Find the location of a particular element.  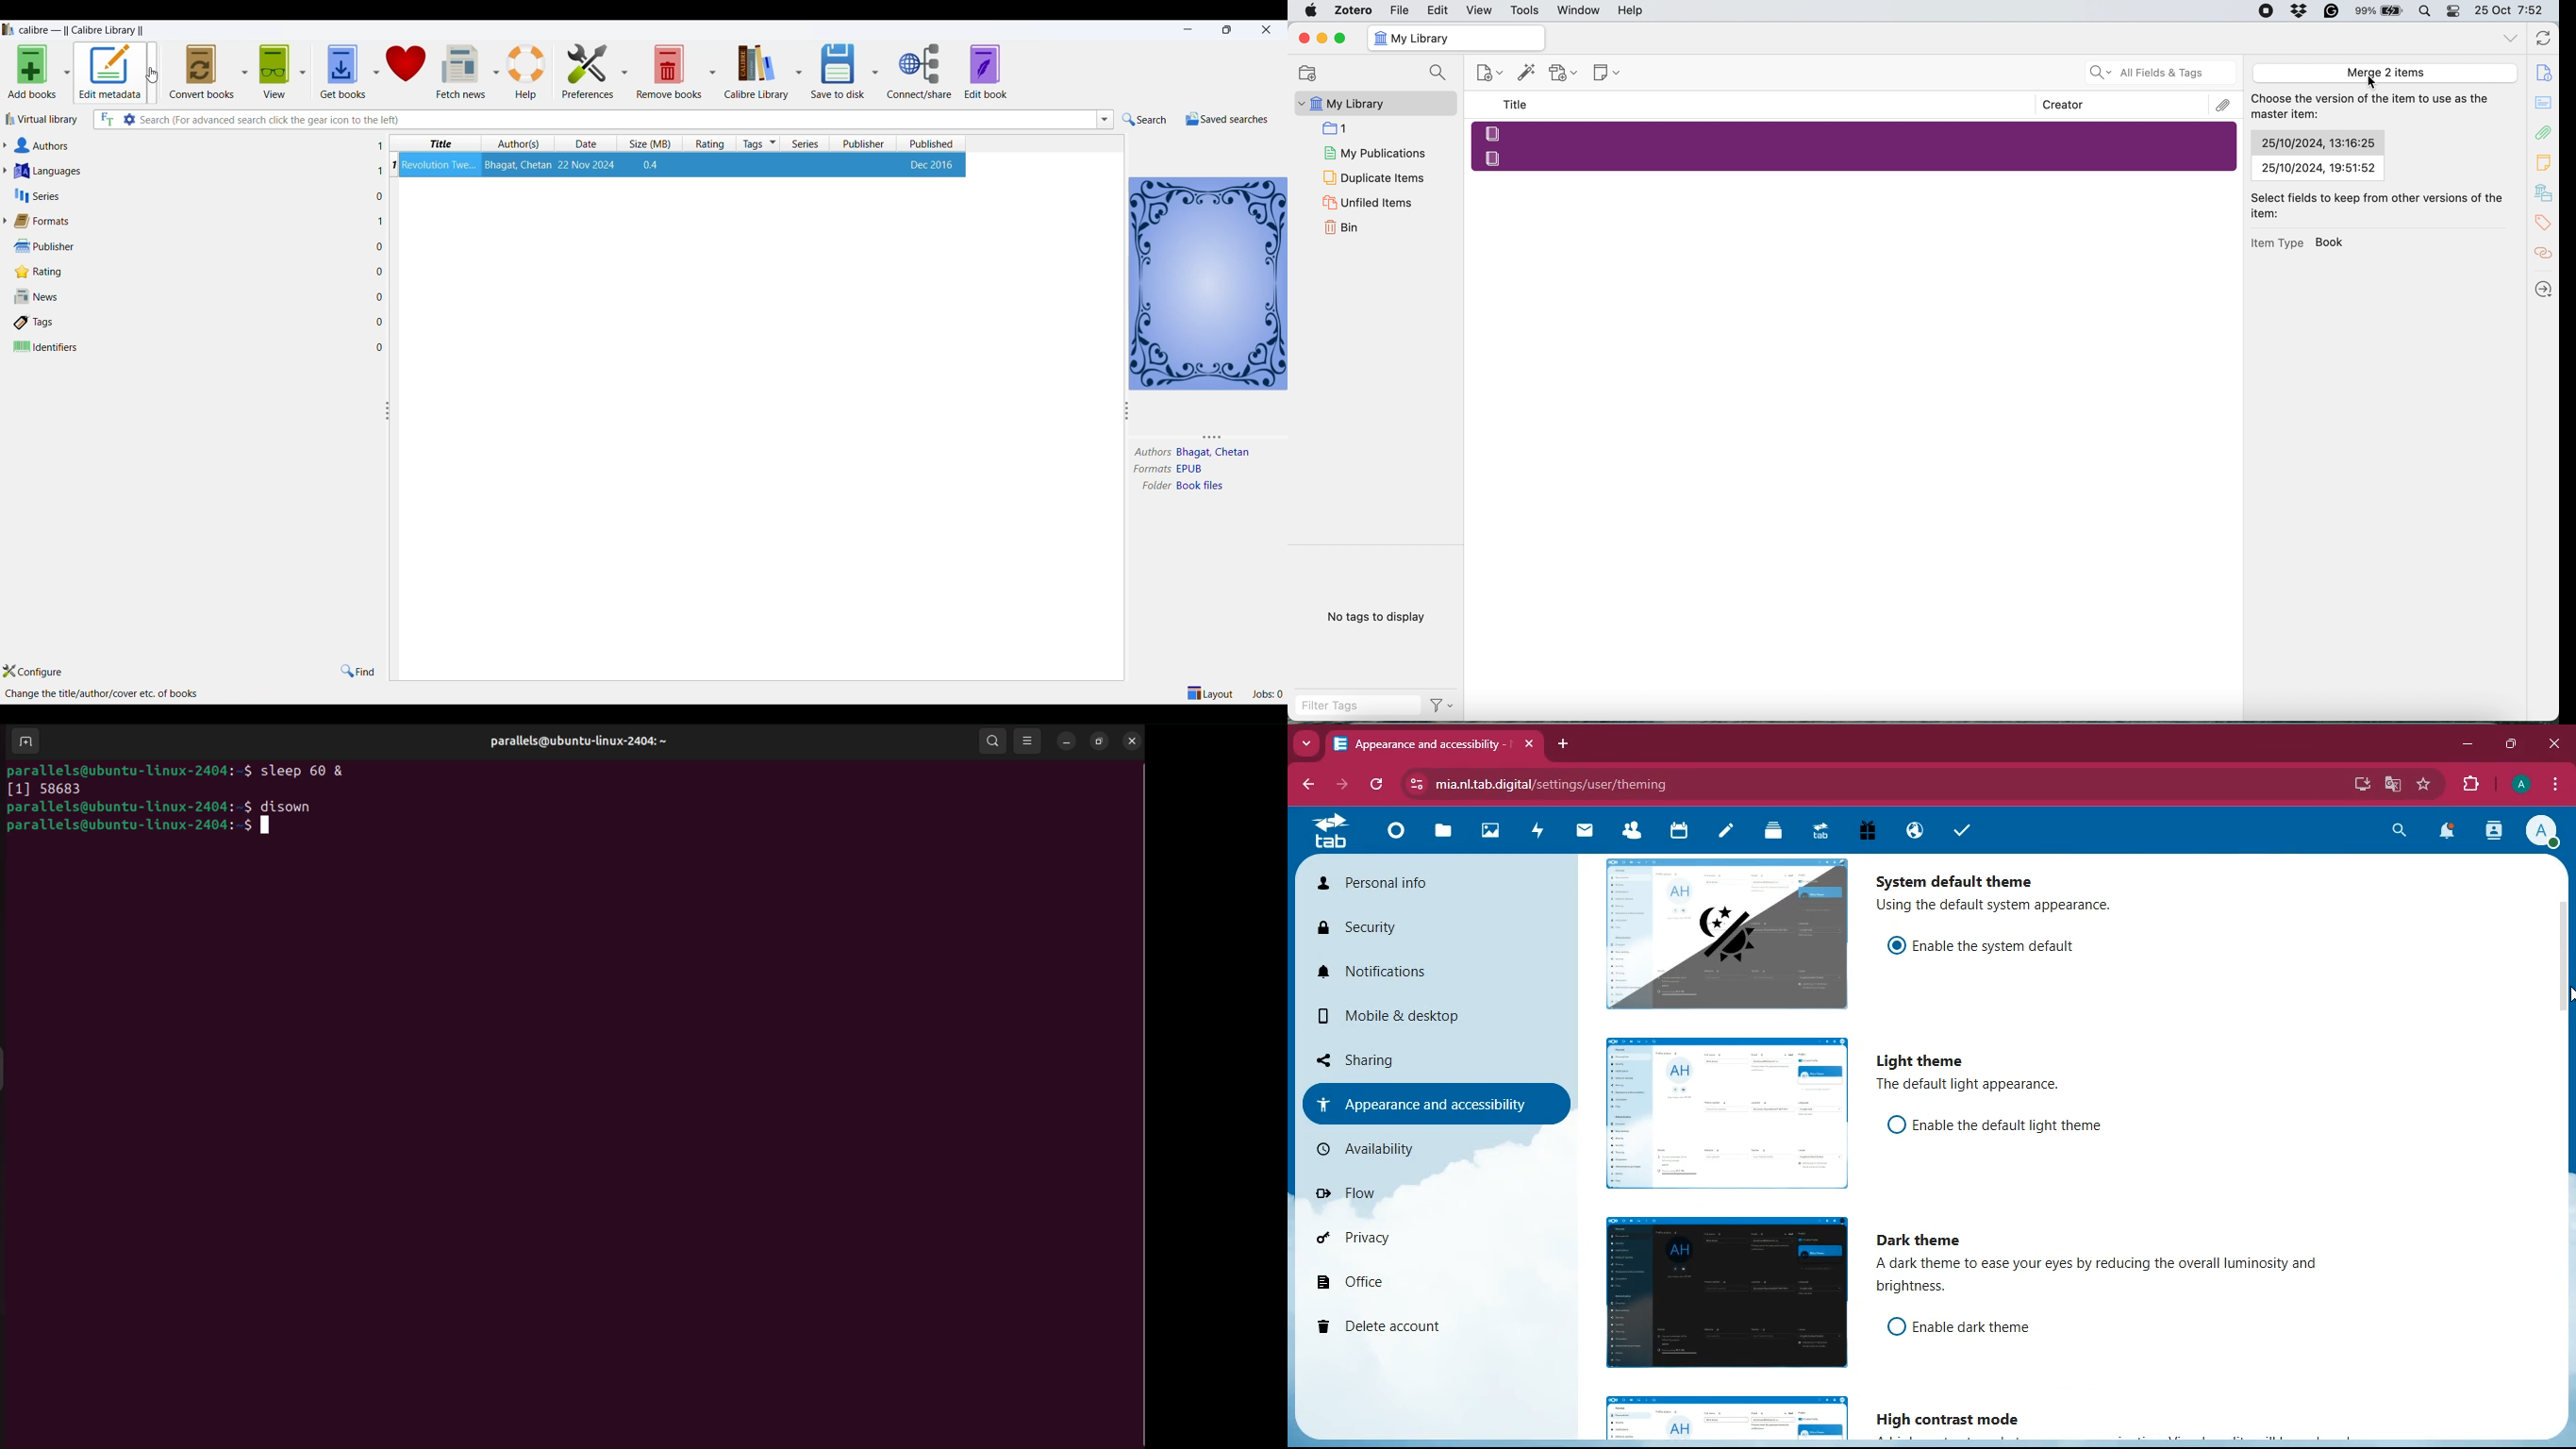

calibre library options dropdown button is located at coordinates (799, 70).